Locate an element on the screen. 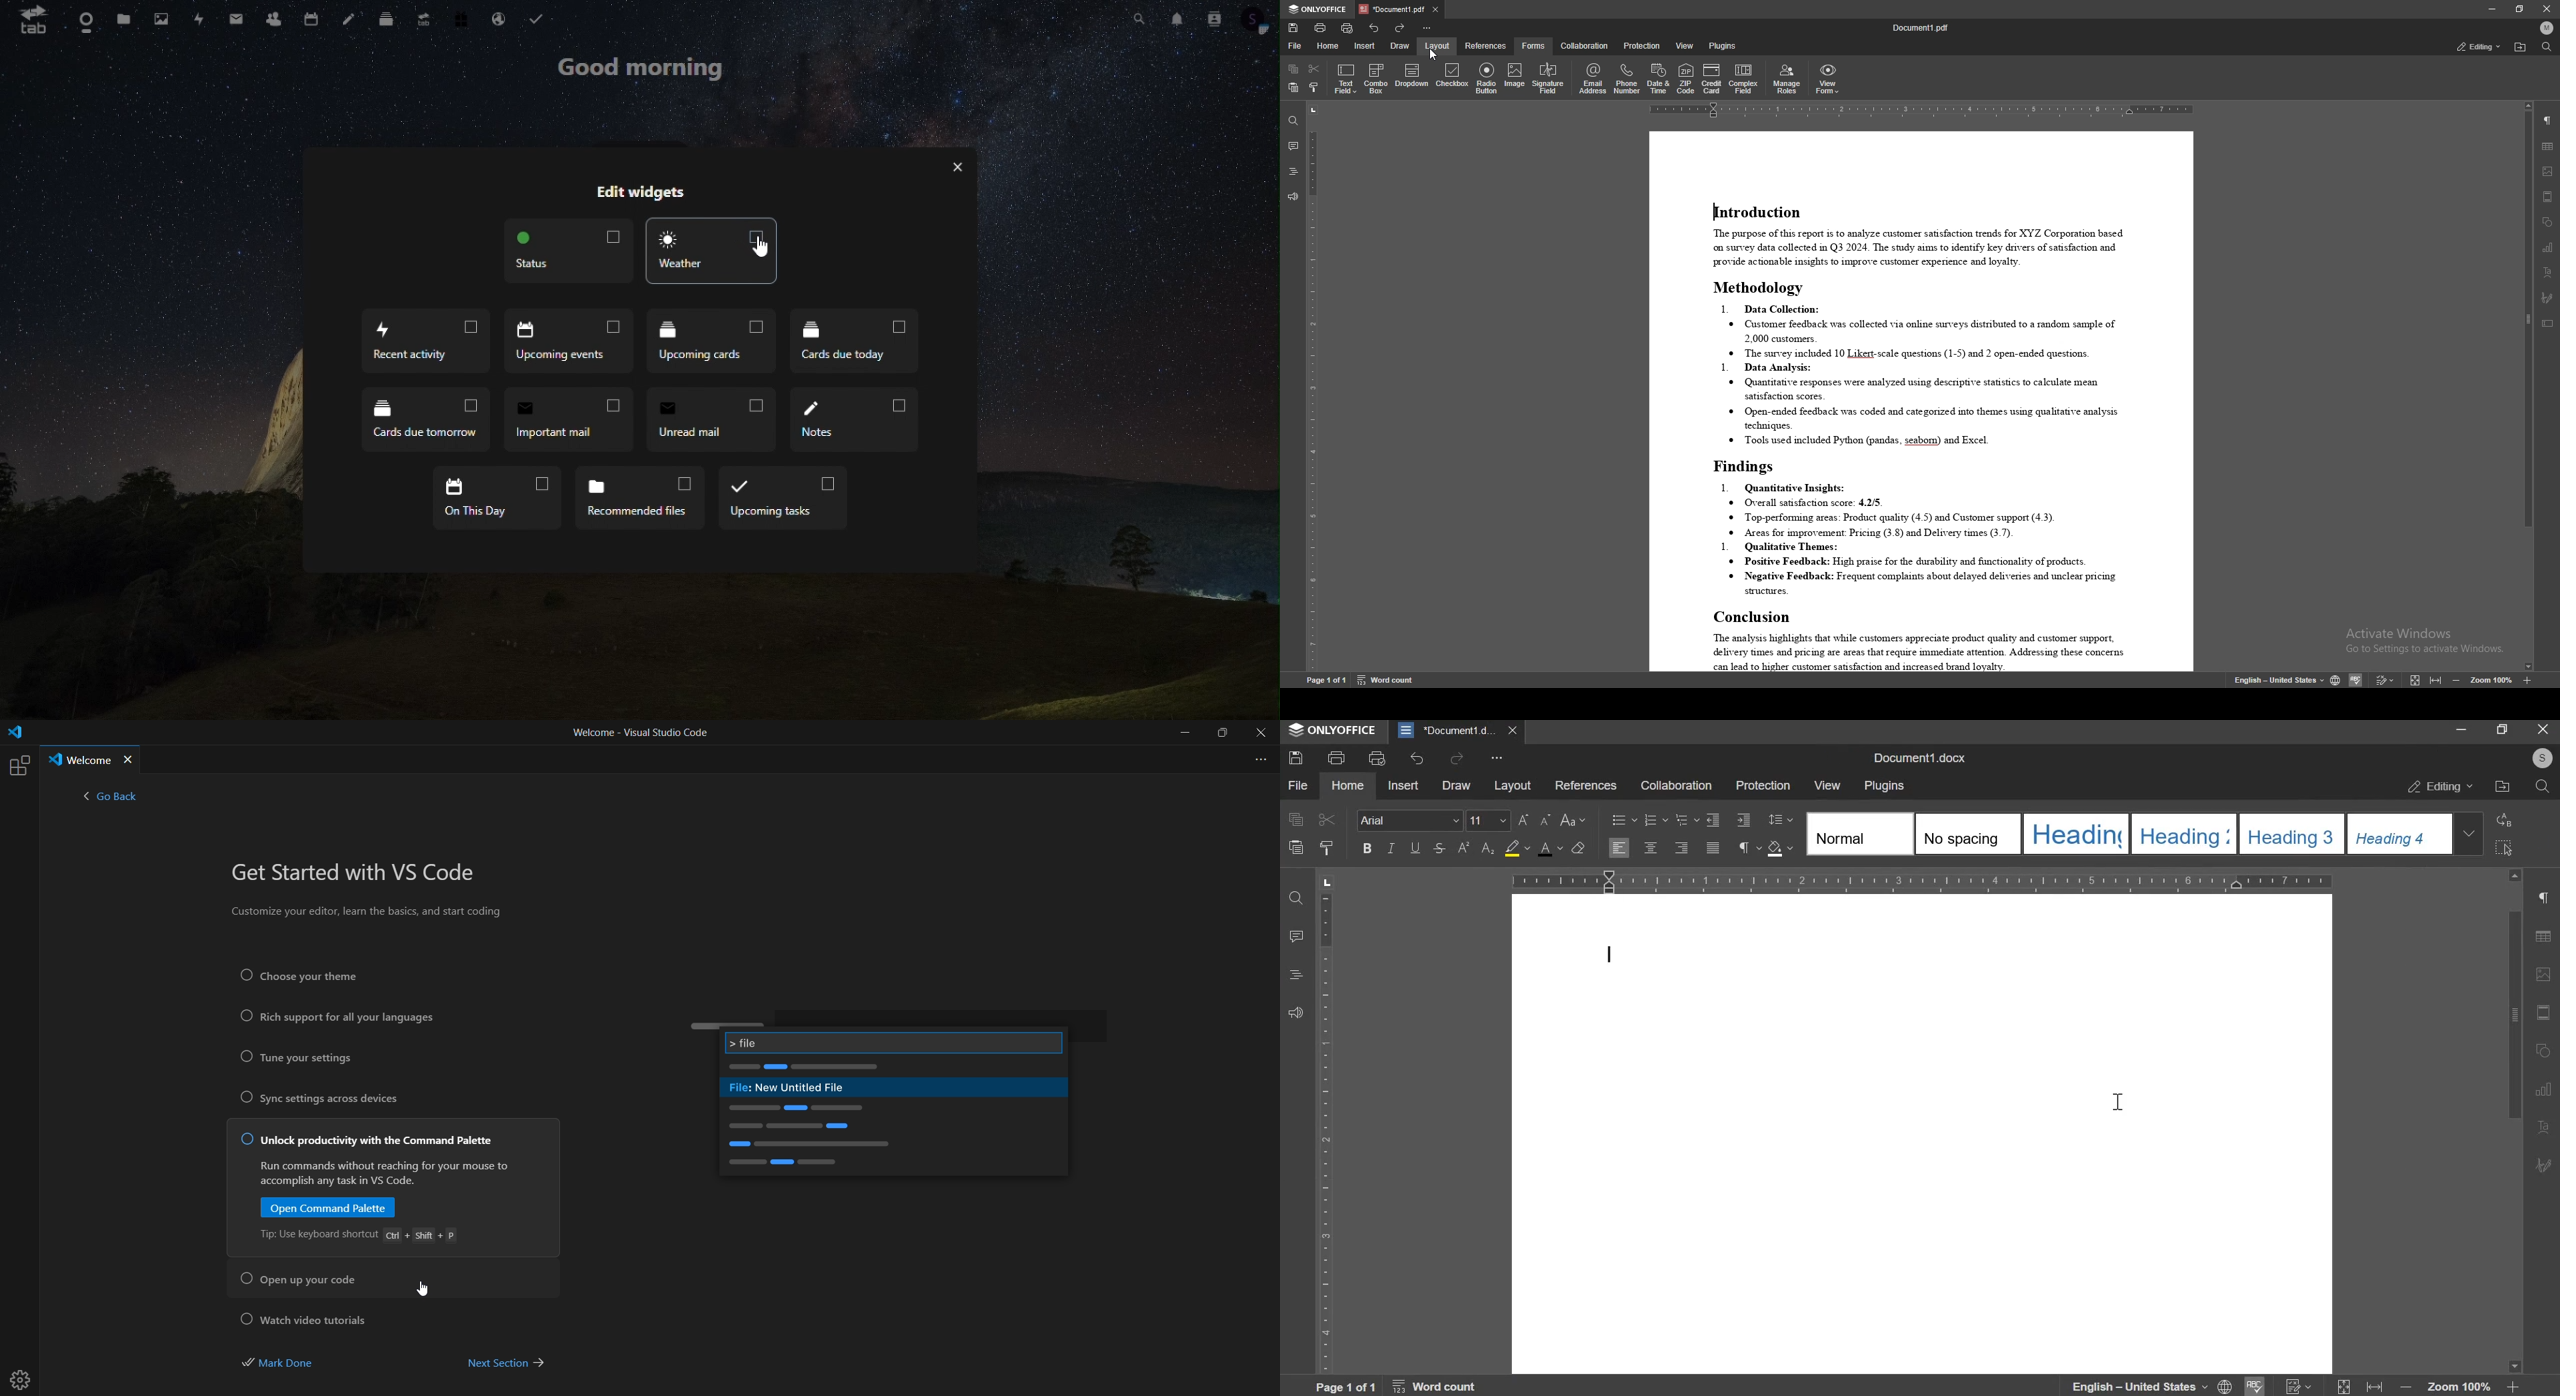 This screenshot has height=1400, width=2576. plugins is located at coordinates (1886, 786).